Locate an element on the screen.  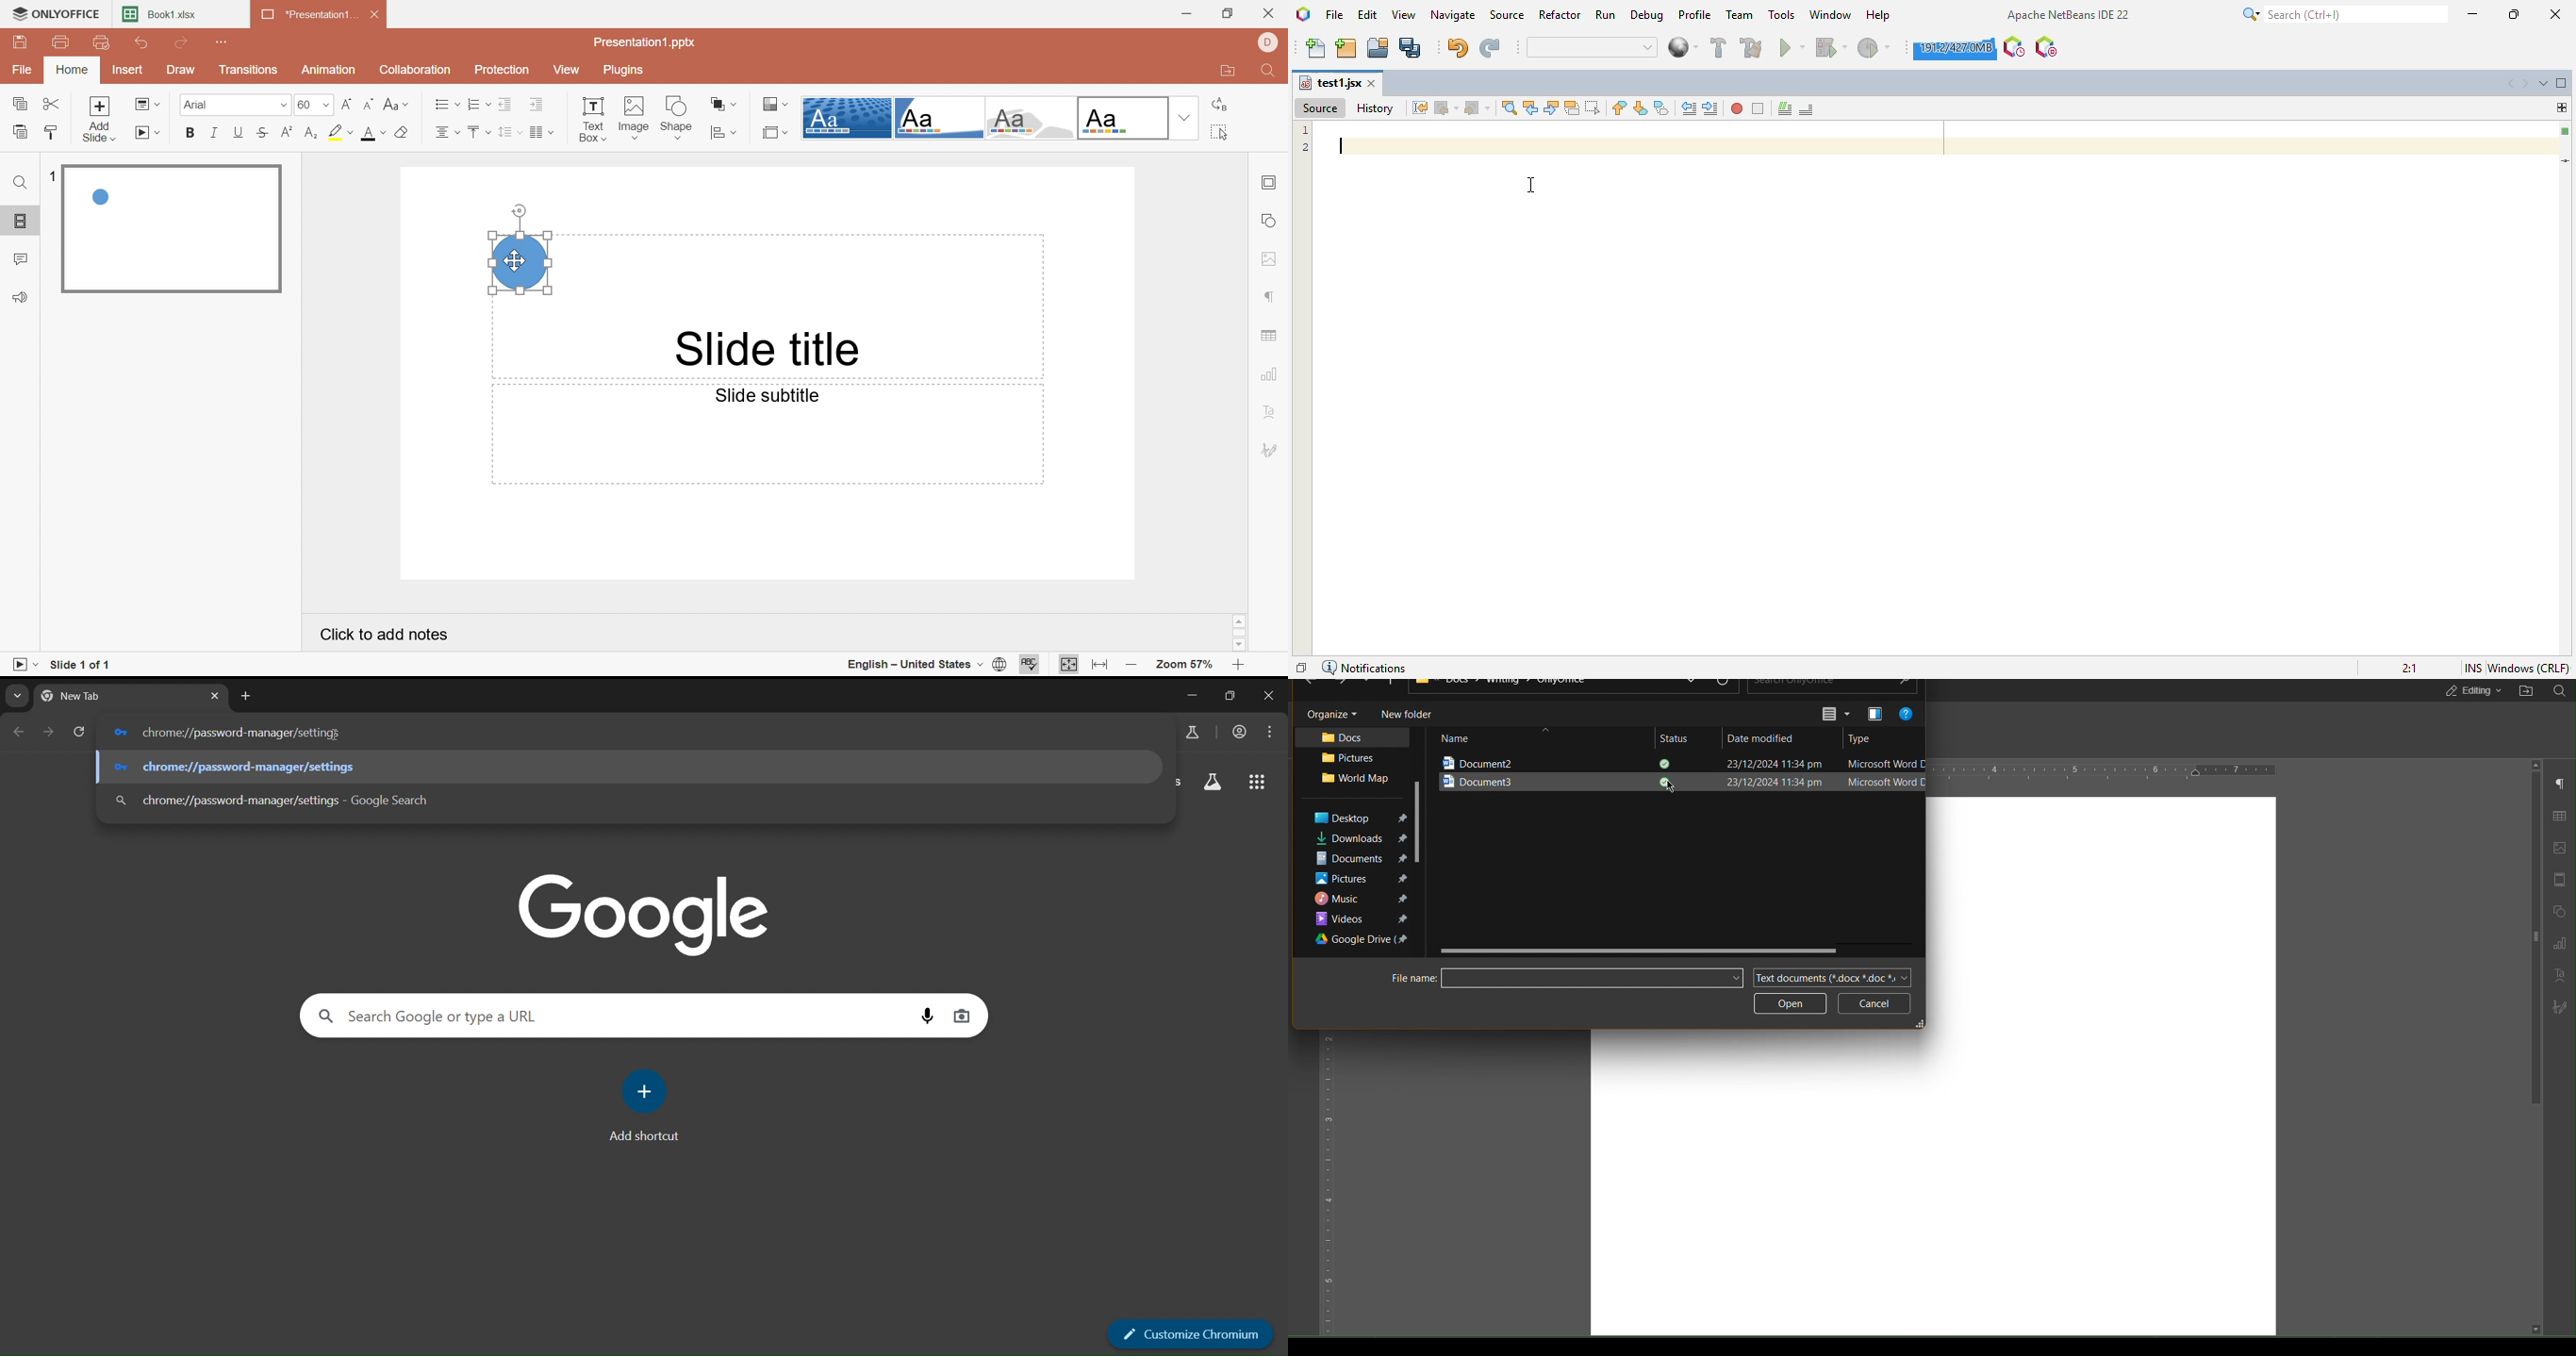
close tab is located at coordinates (216, 696).